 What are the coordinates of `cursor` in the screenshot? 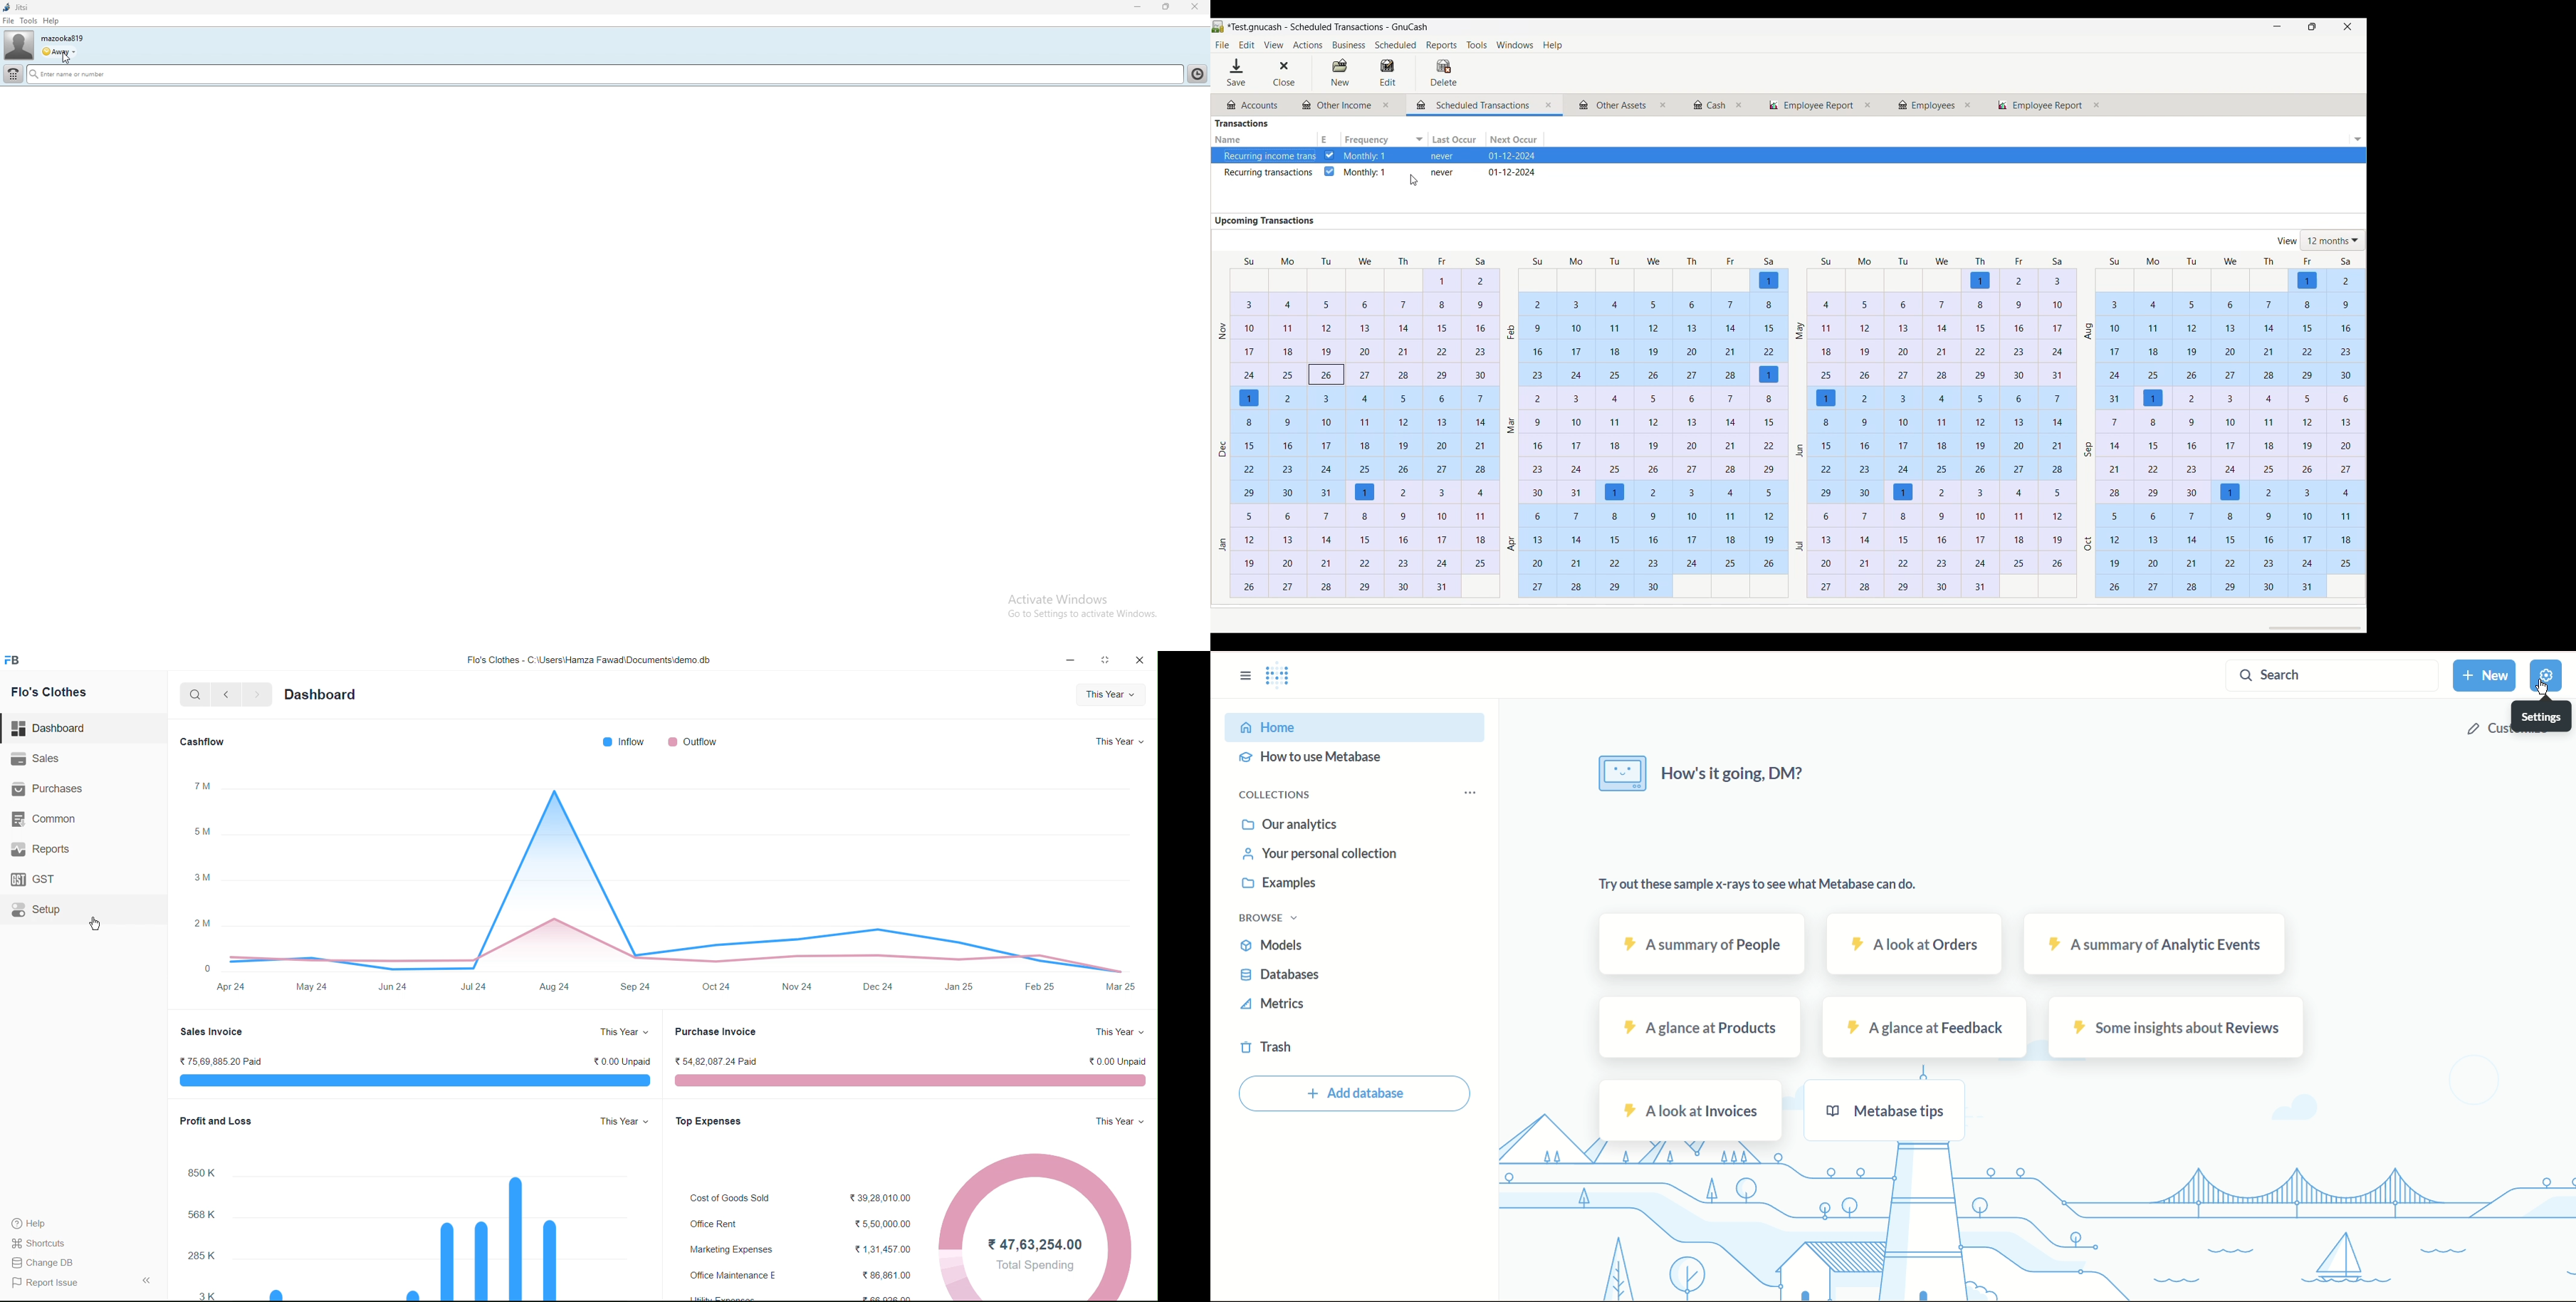 It's located at (91, 922).